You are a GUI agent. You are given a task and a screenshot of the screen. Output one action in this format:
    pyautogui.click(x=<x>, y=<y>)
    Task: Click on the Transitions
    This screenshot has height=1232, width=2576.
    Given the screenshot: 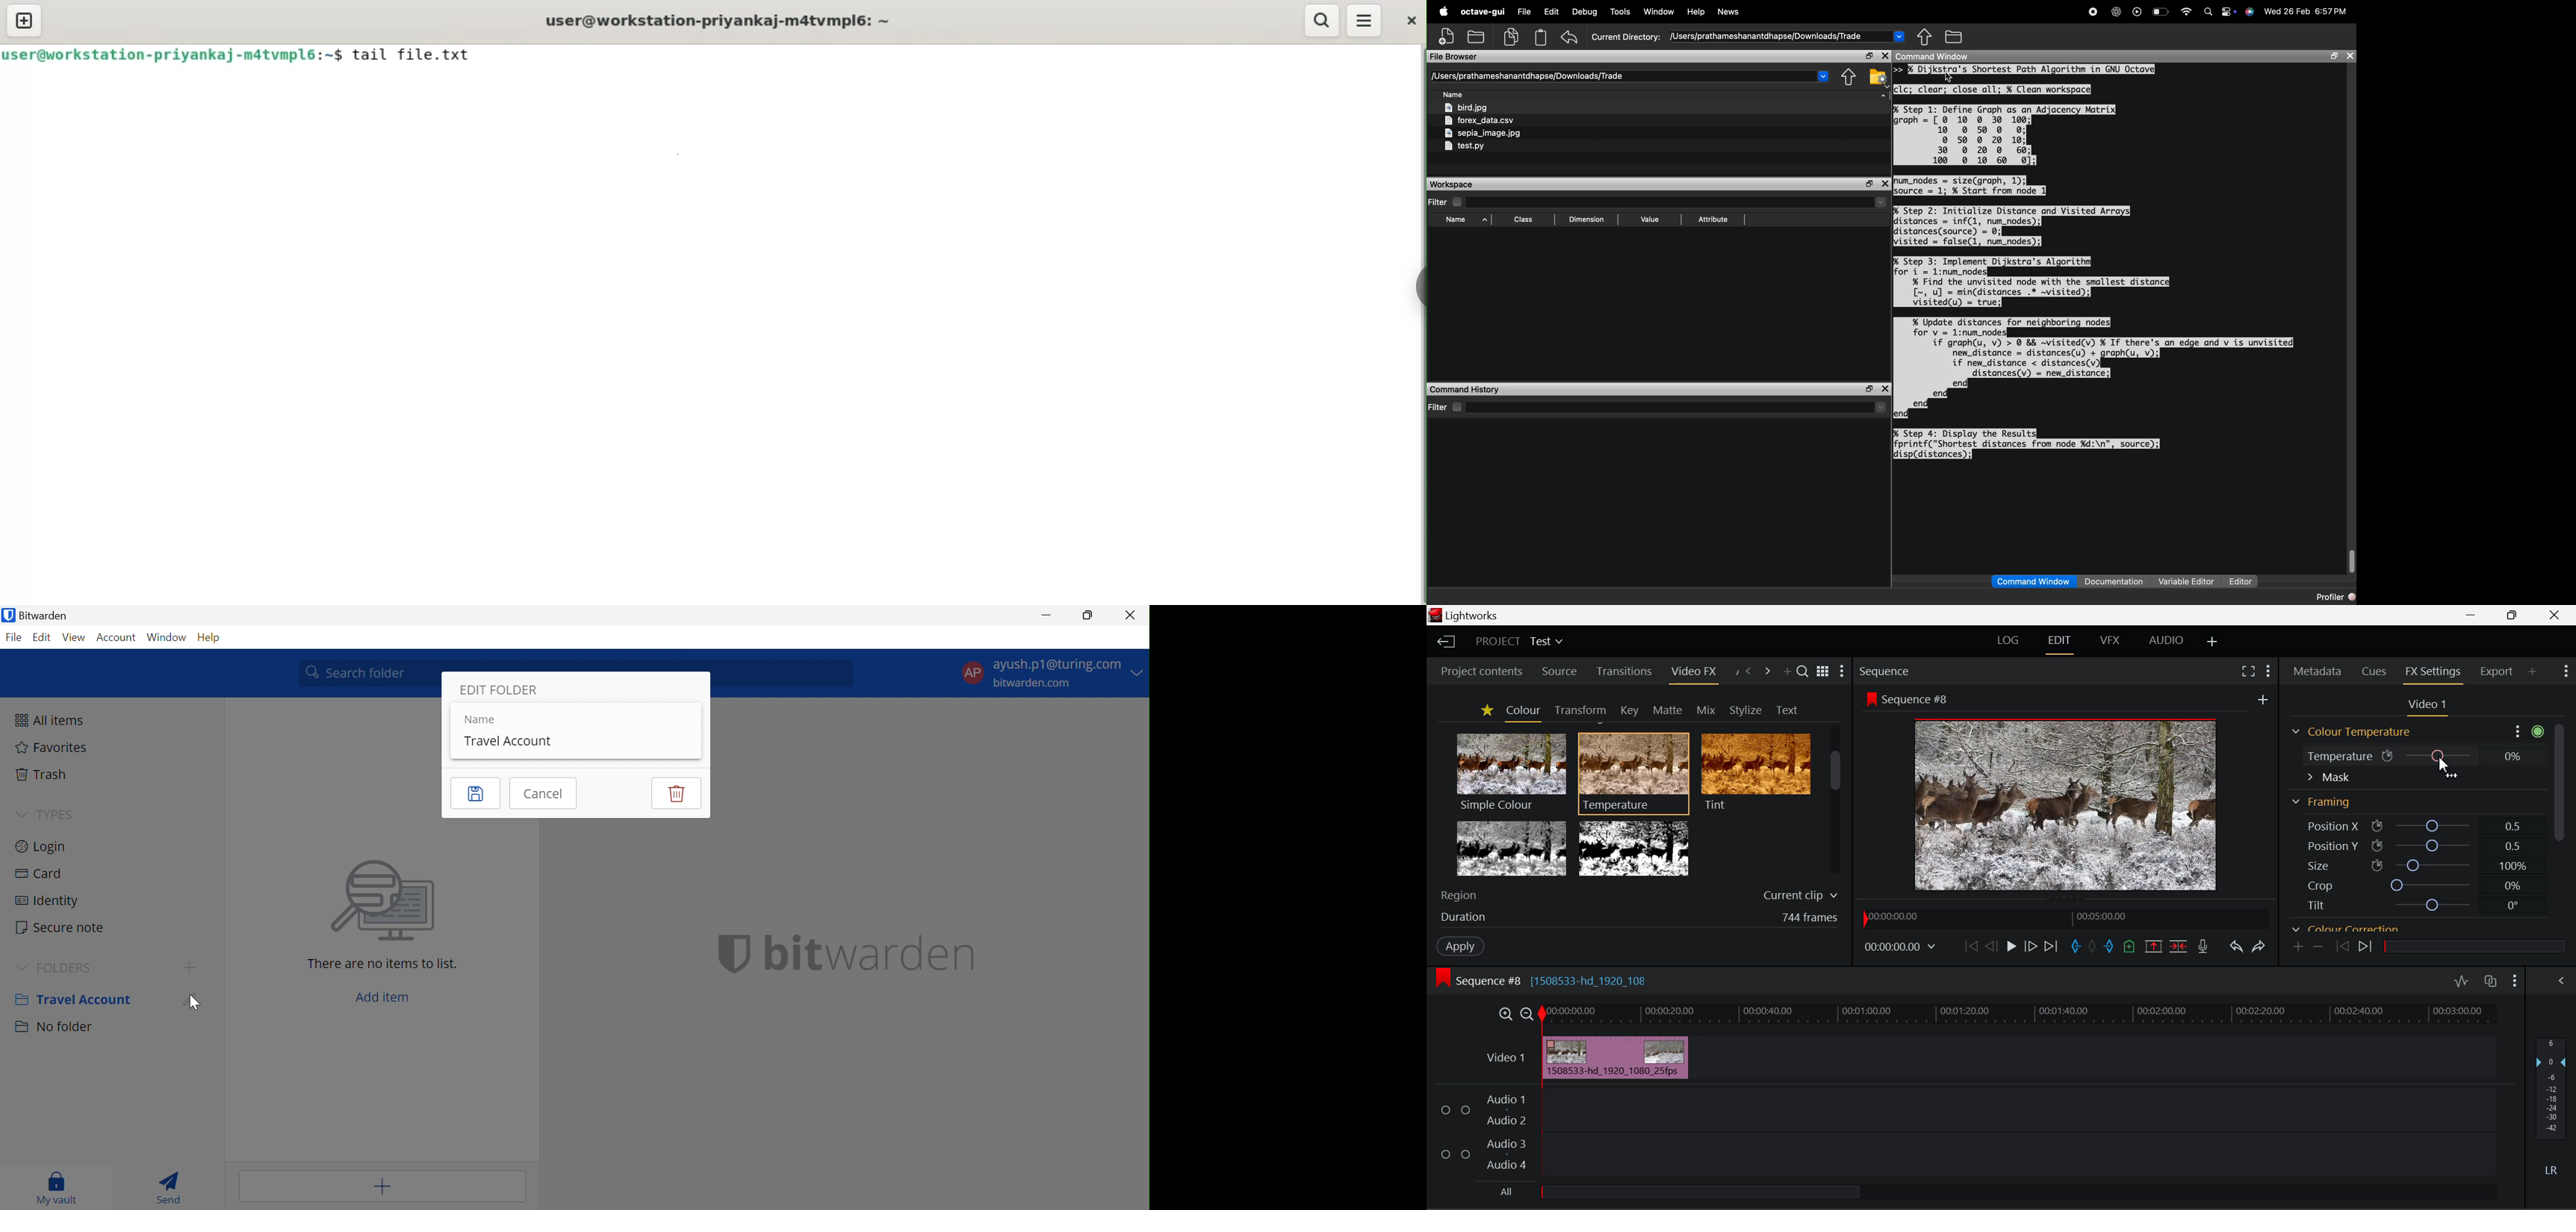 What is the action you would take?
    pyautogui.click(x=1623, y=671)
    